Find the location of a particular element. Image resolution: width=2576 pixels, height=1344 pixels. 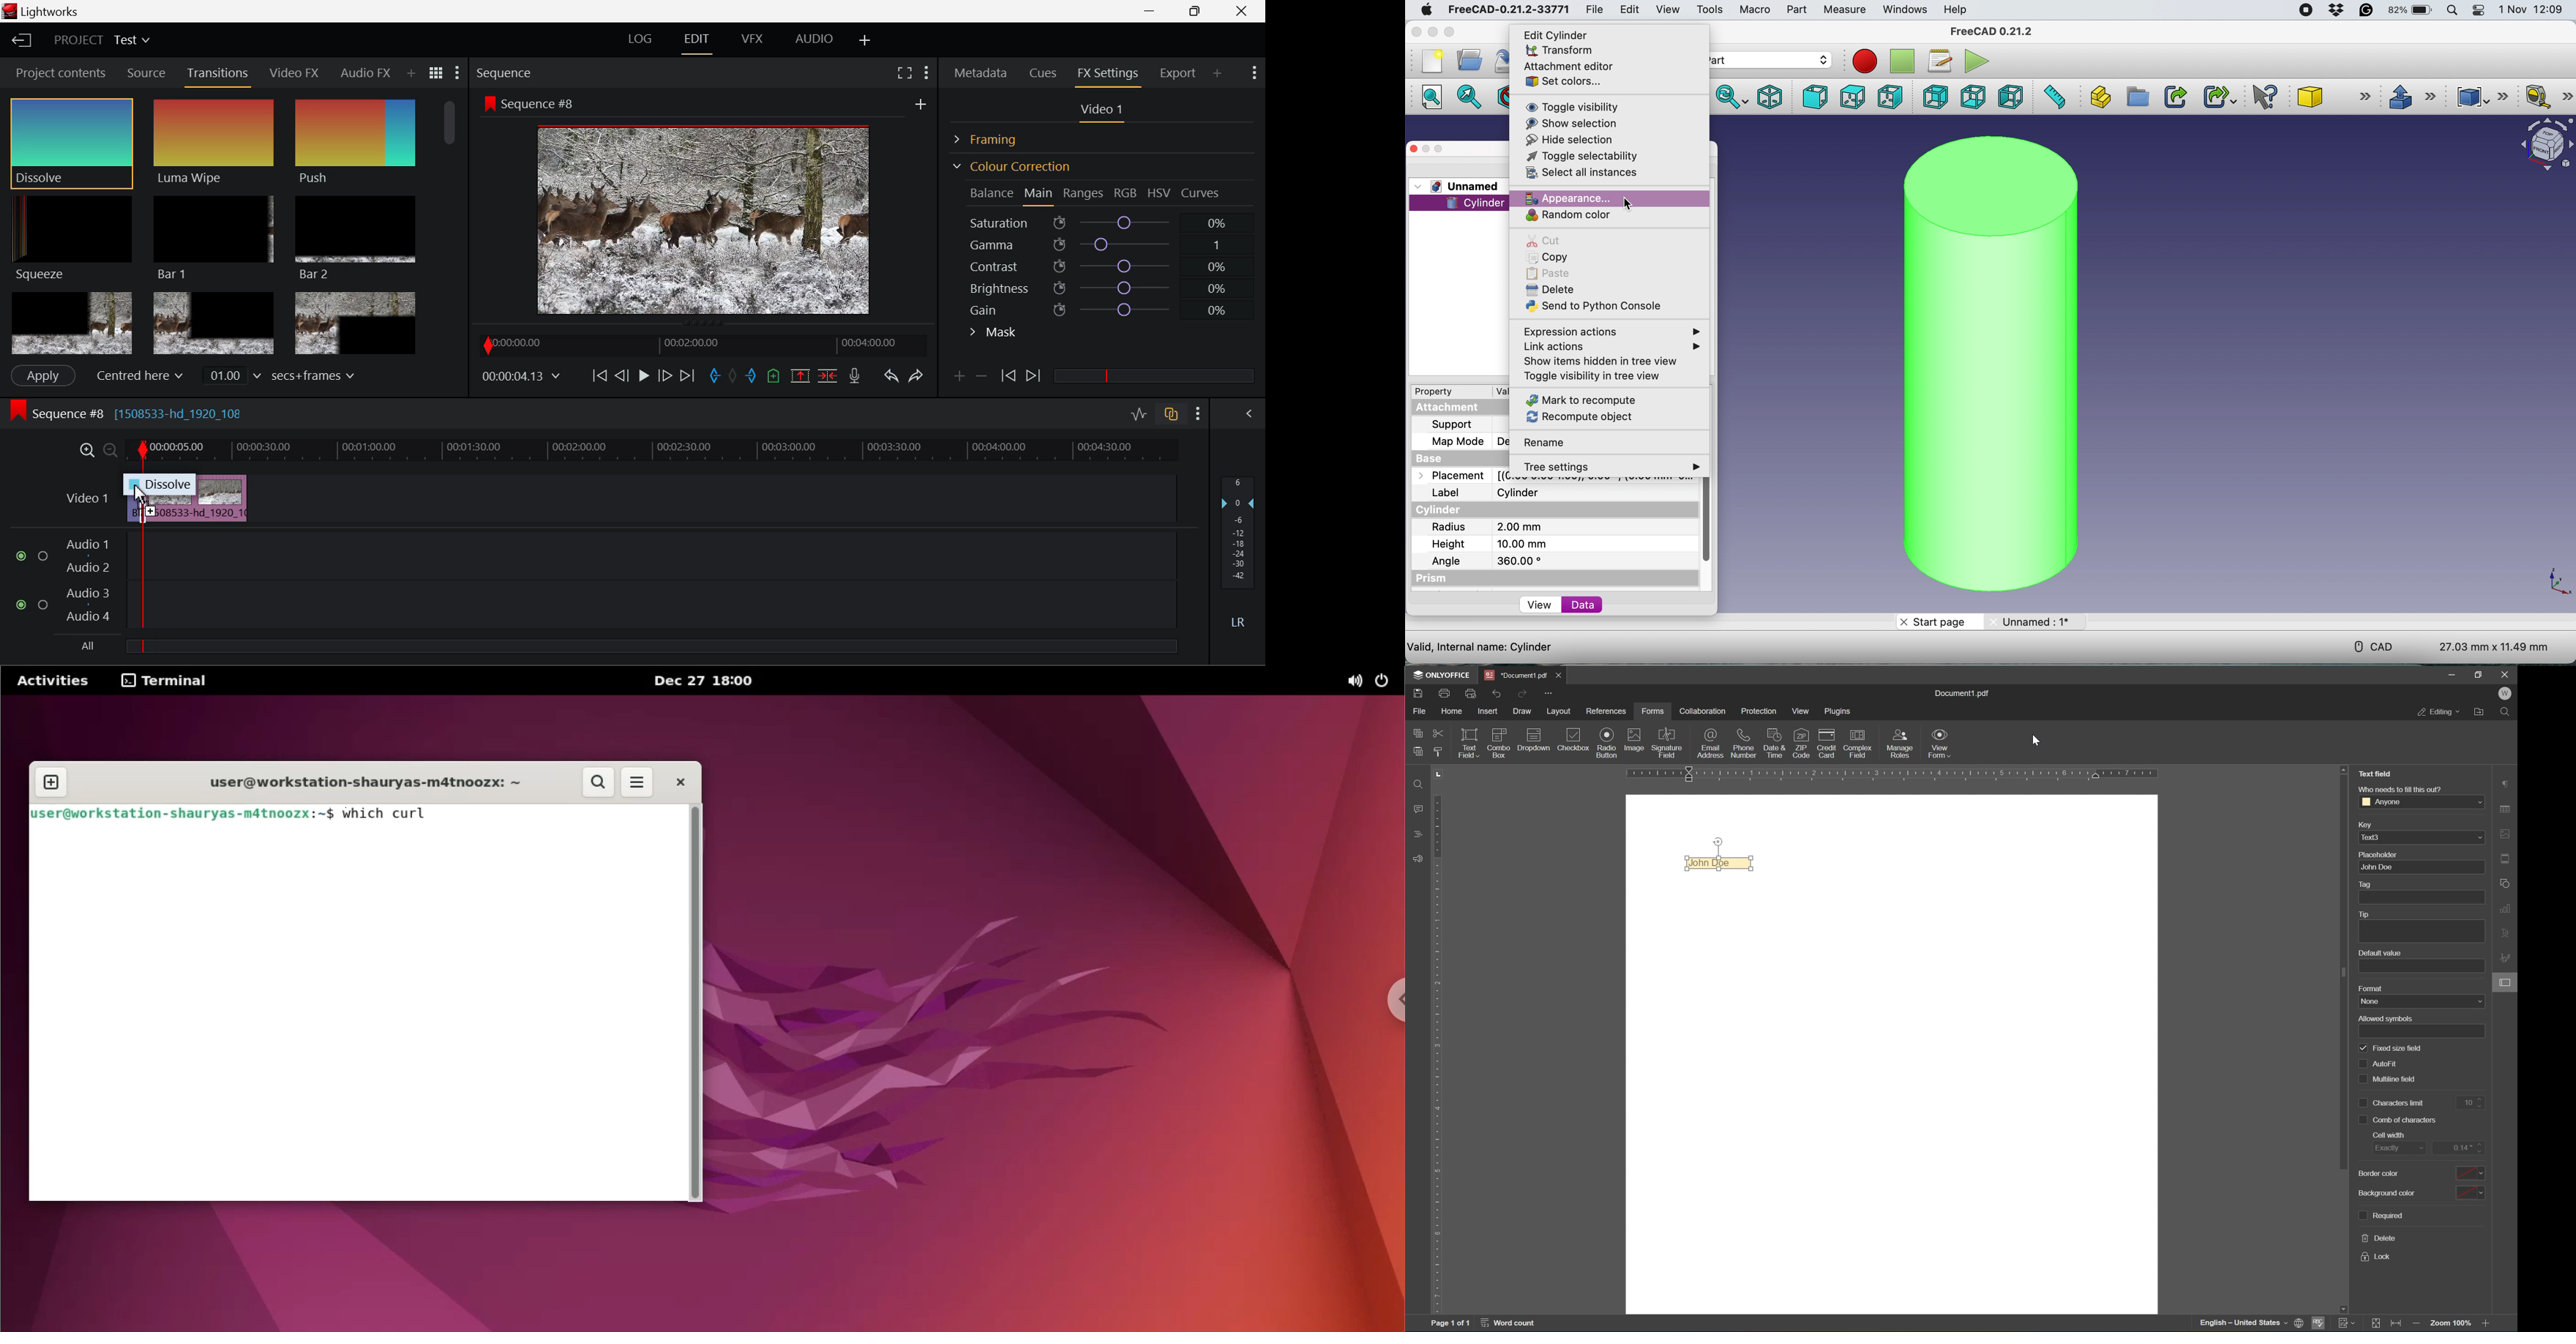

Toggle audio editing levels is located at coordinates (1141, 412).